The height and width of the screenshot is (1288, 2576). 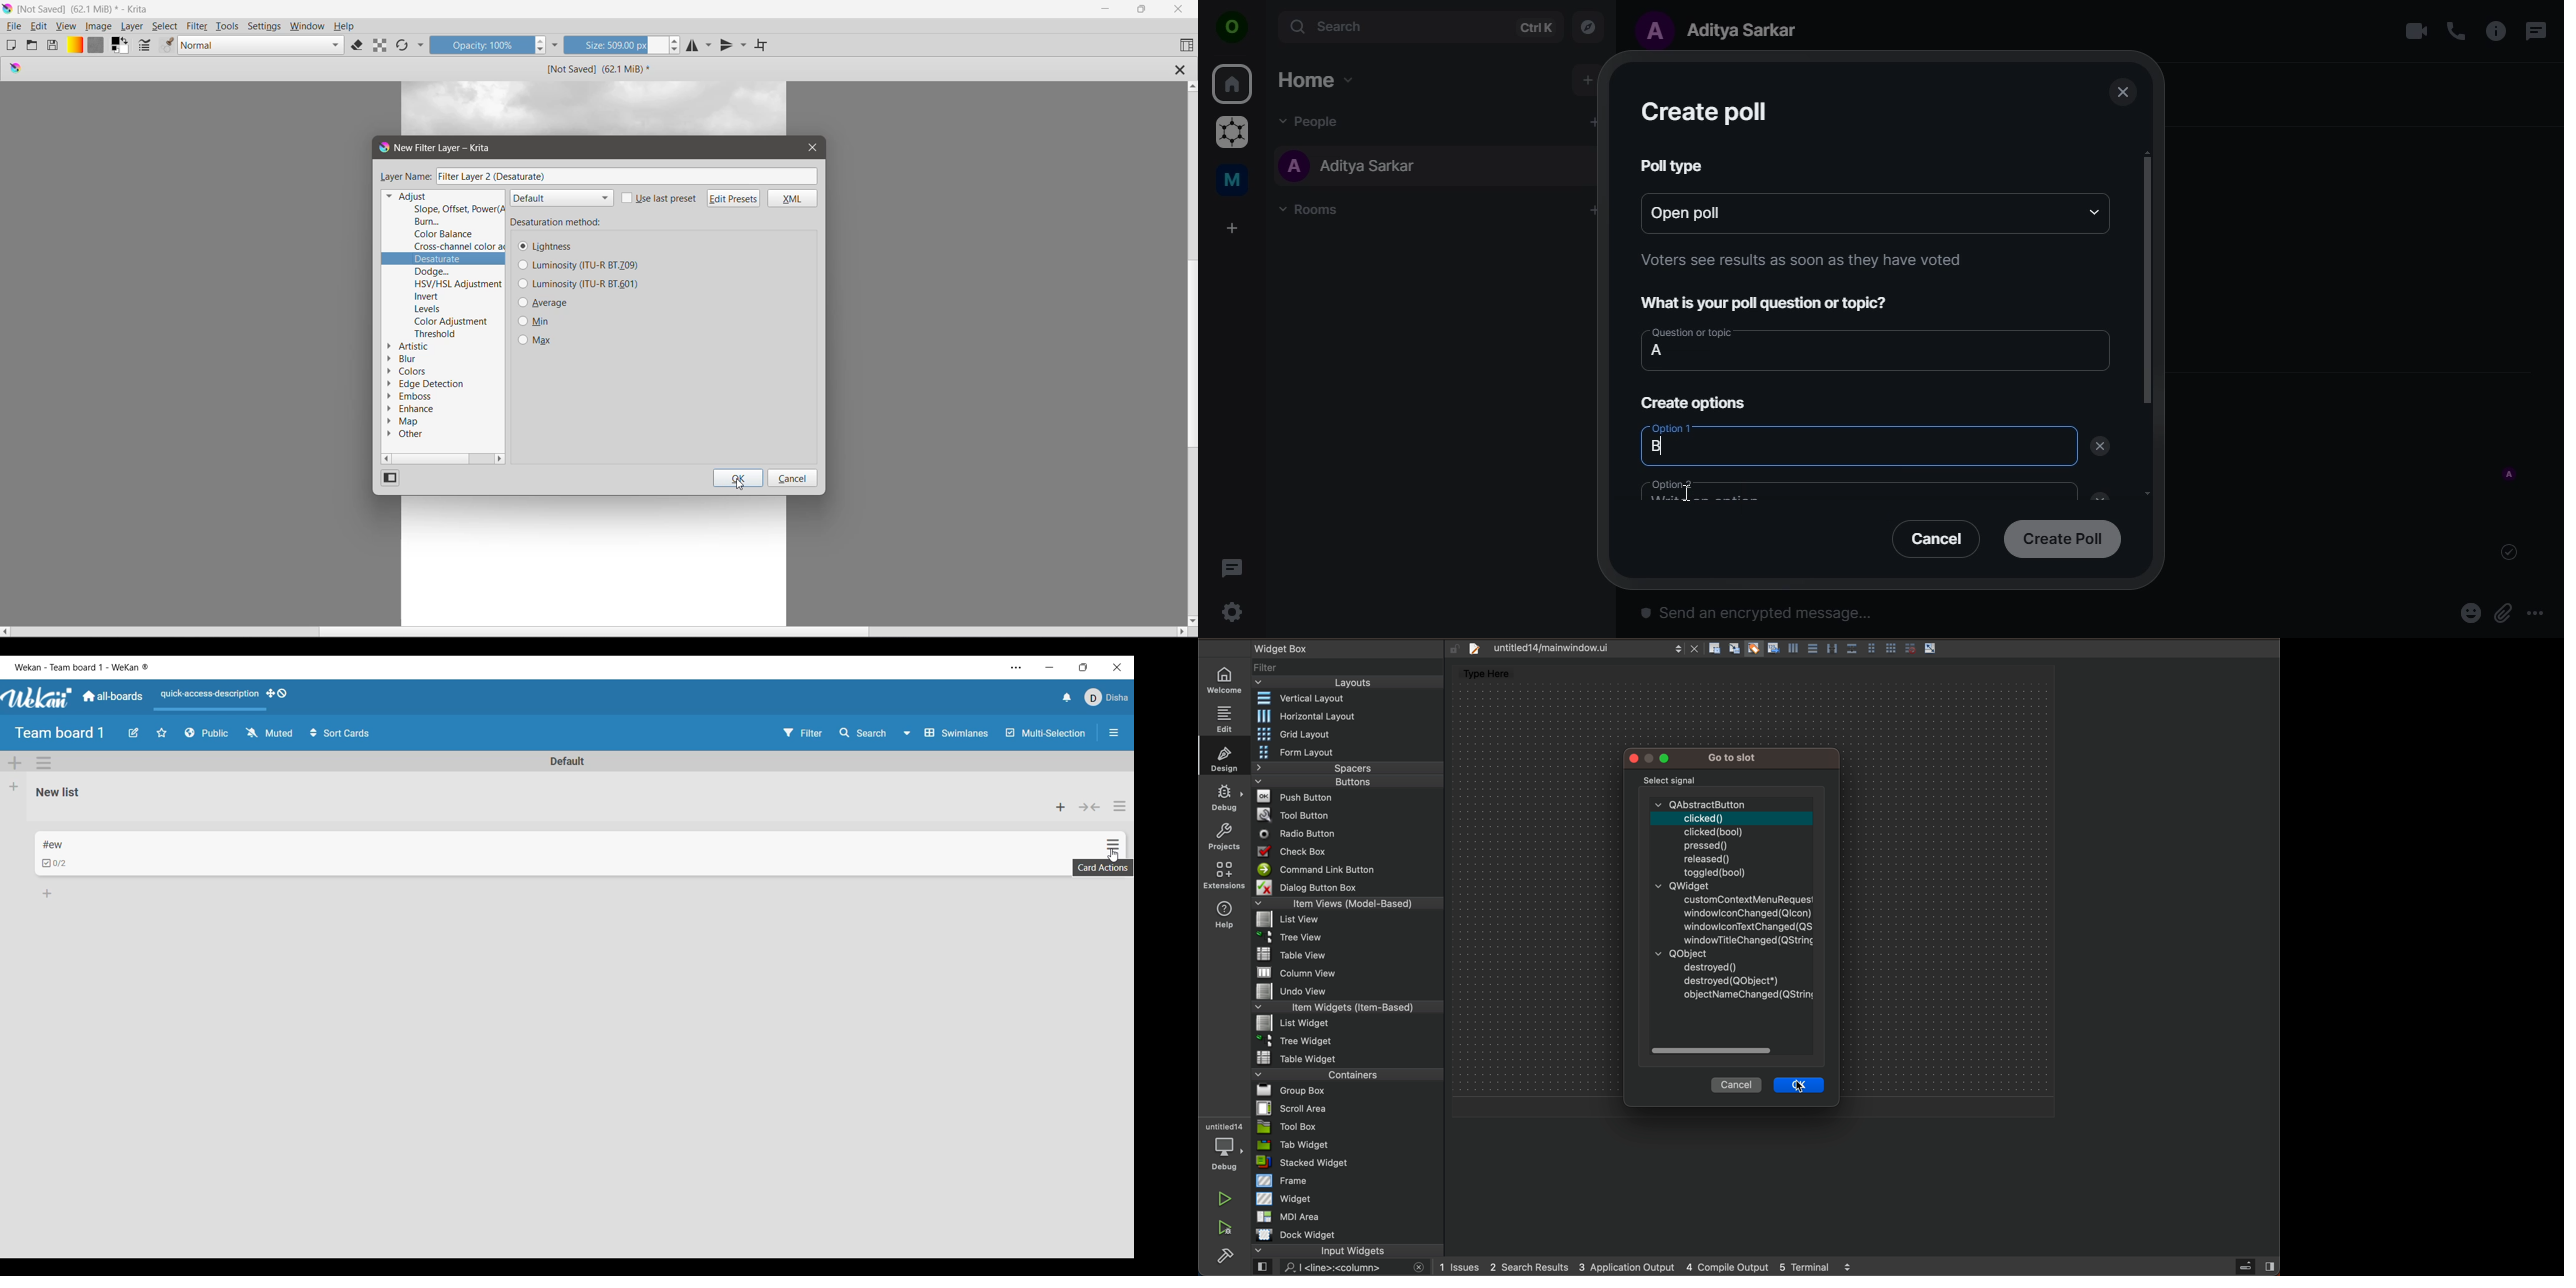 What do you see at coordinates (1802, 259) in the screenshot?
I see `Voters see results as soon as they have voted` at bounding box center [1802, 259].